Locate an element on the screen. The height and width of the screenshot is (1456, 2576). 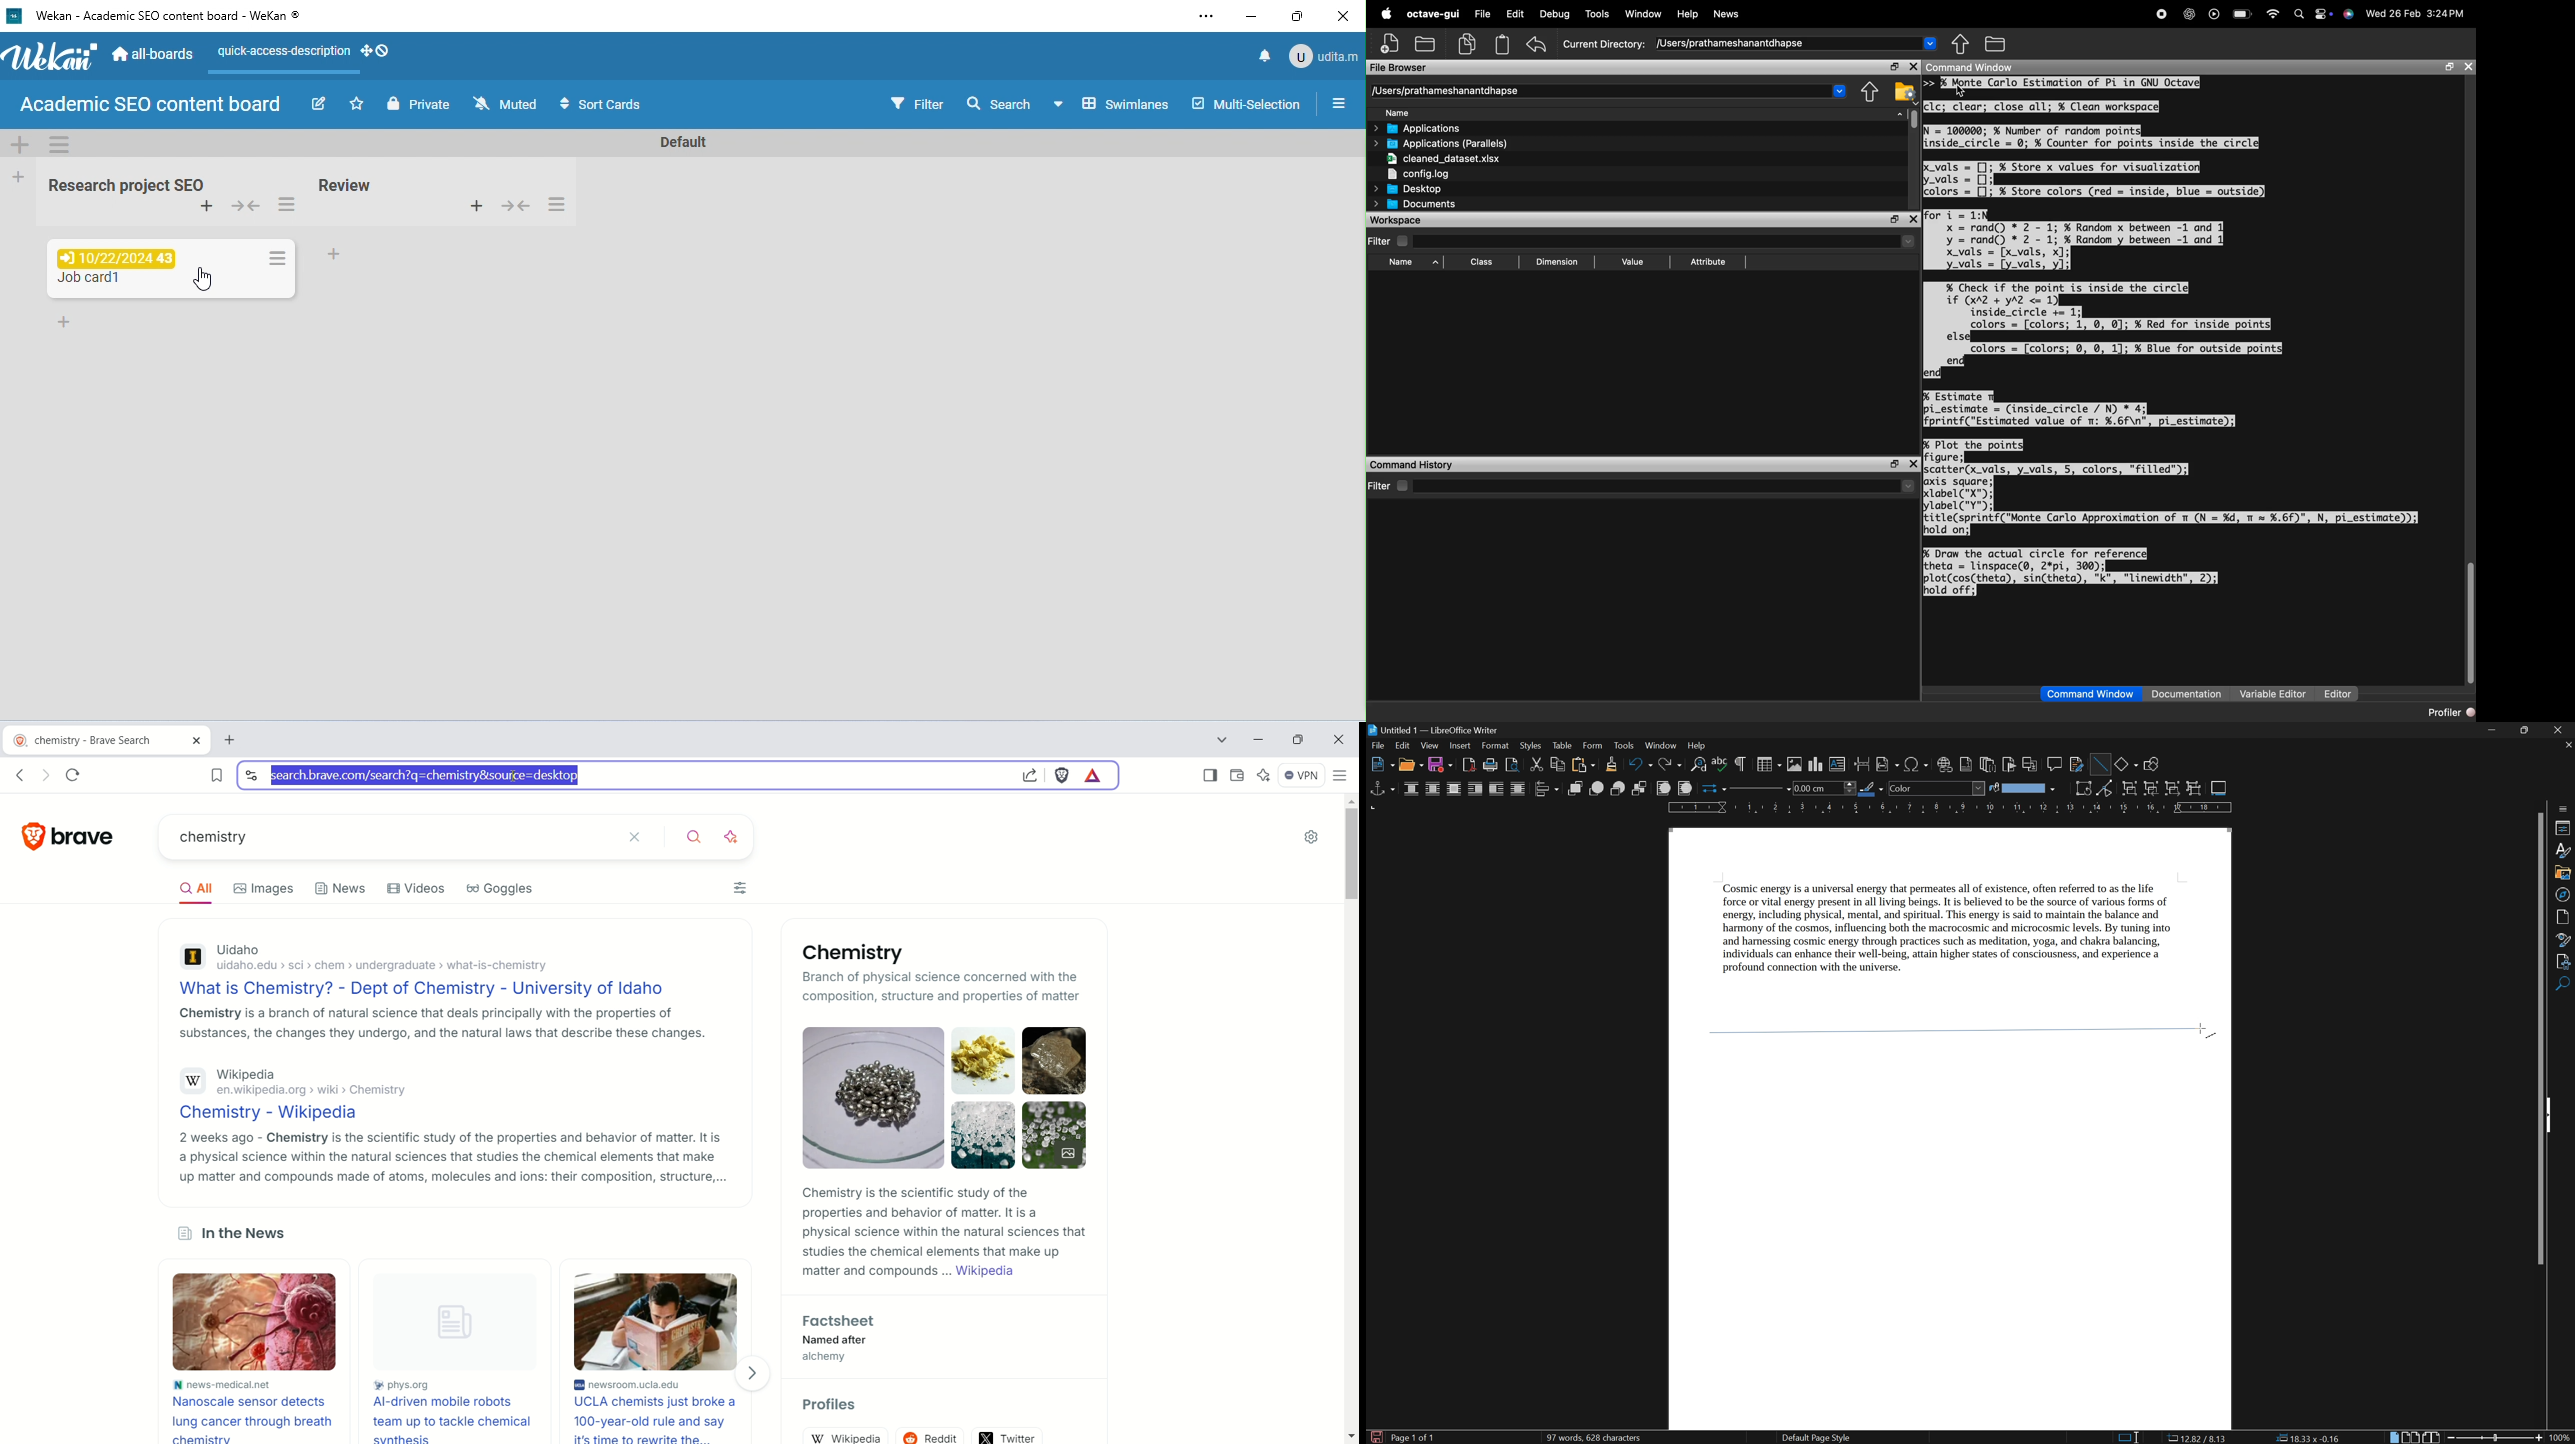
Maximize is located at coordinates (1893, 67).